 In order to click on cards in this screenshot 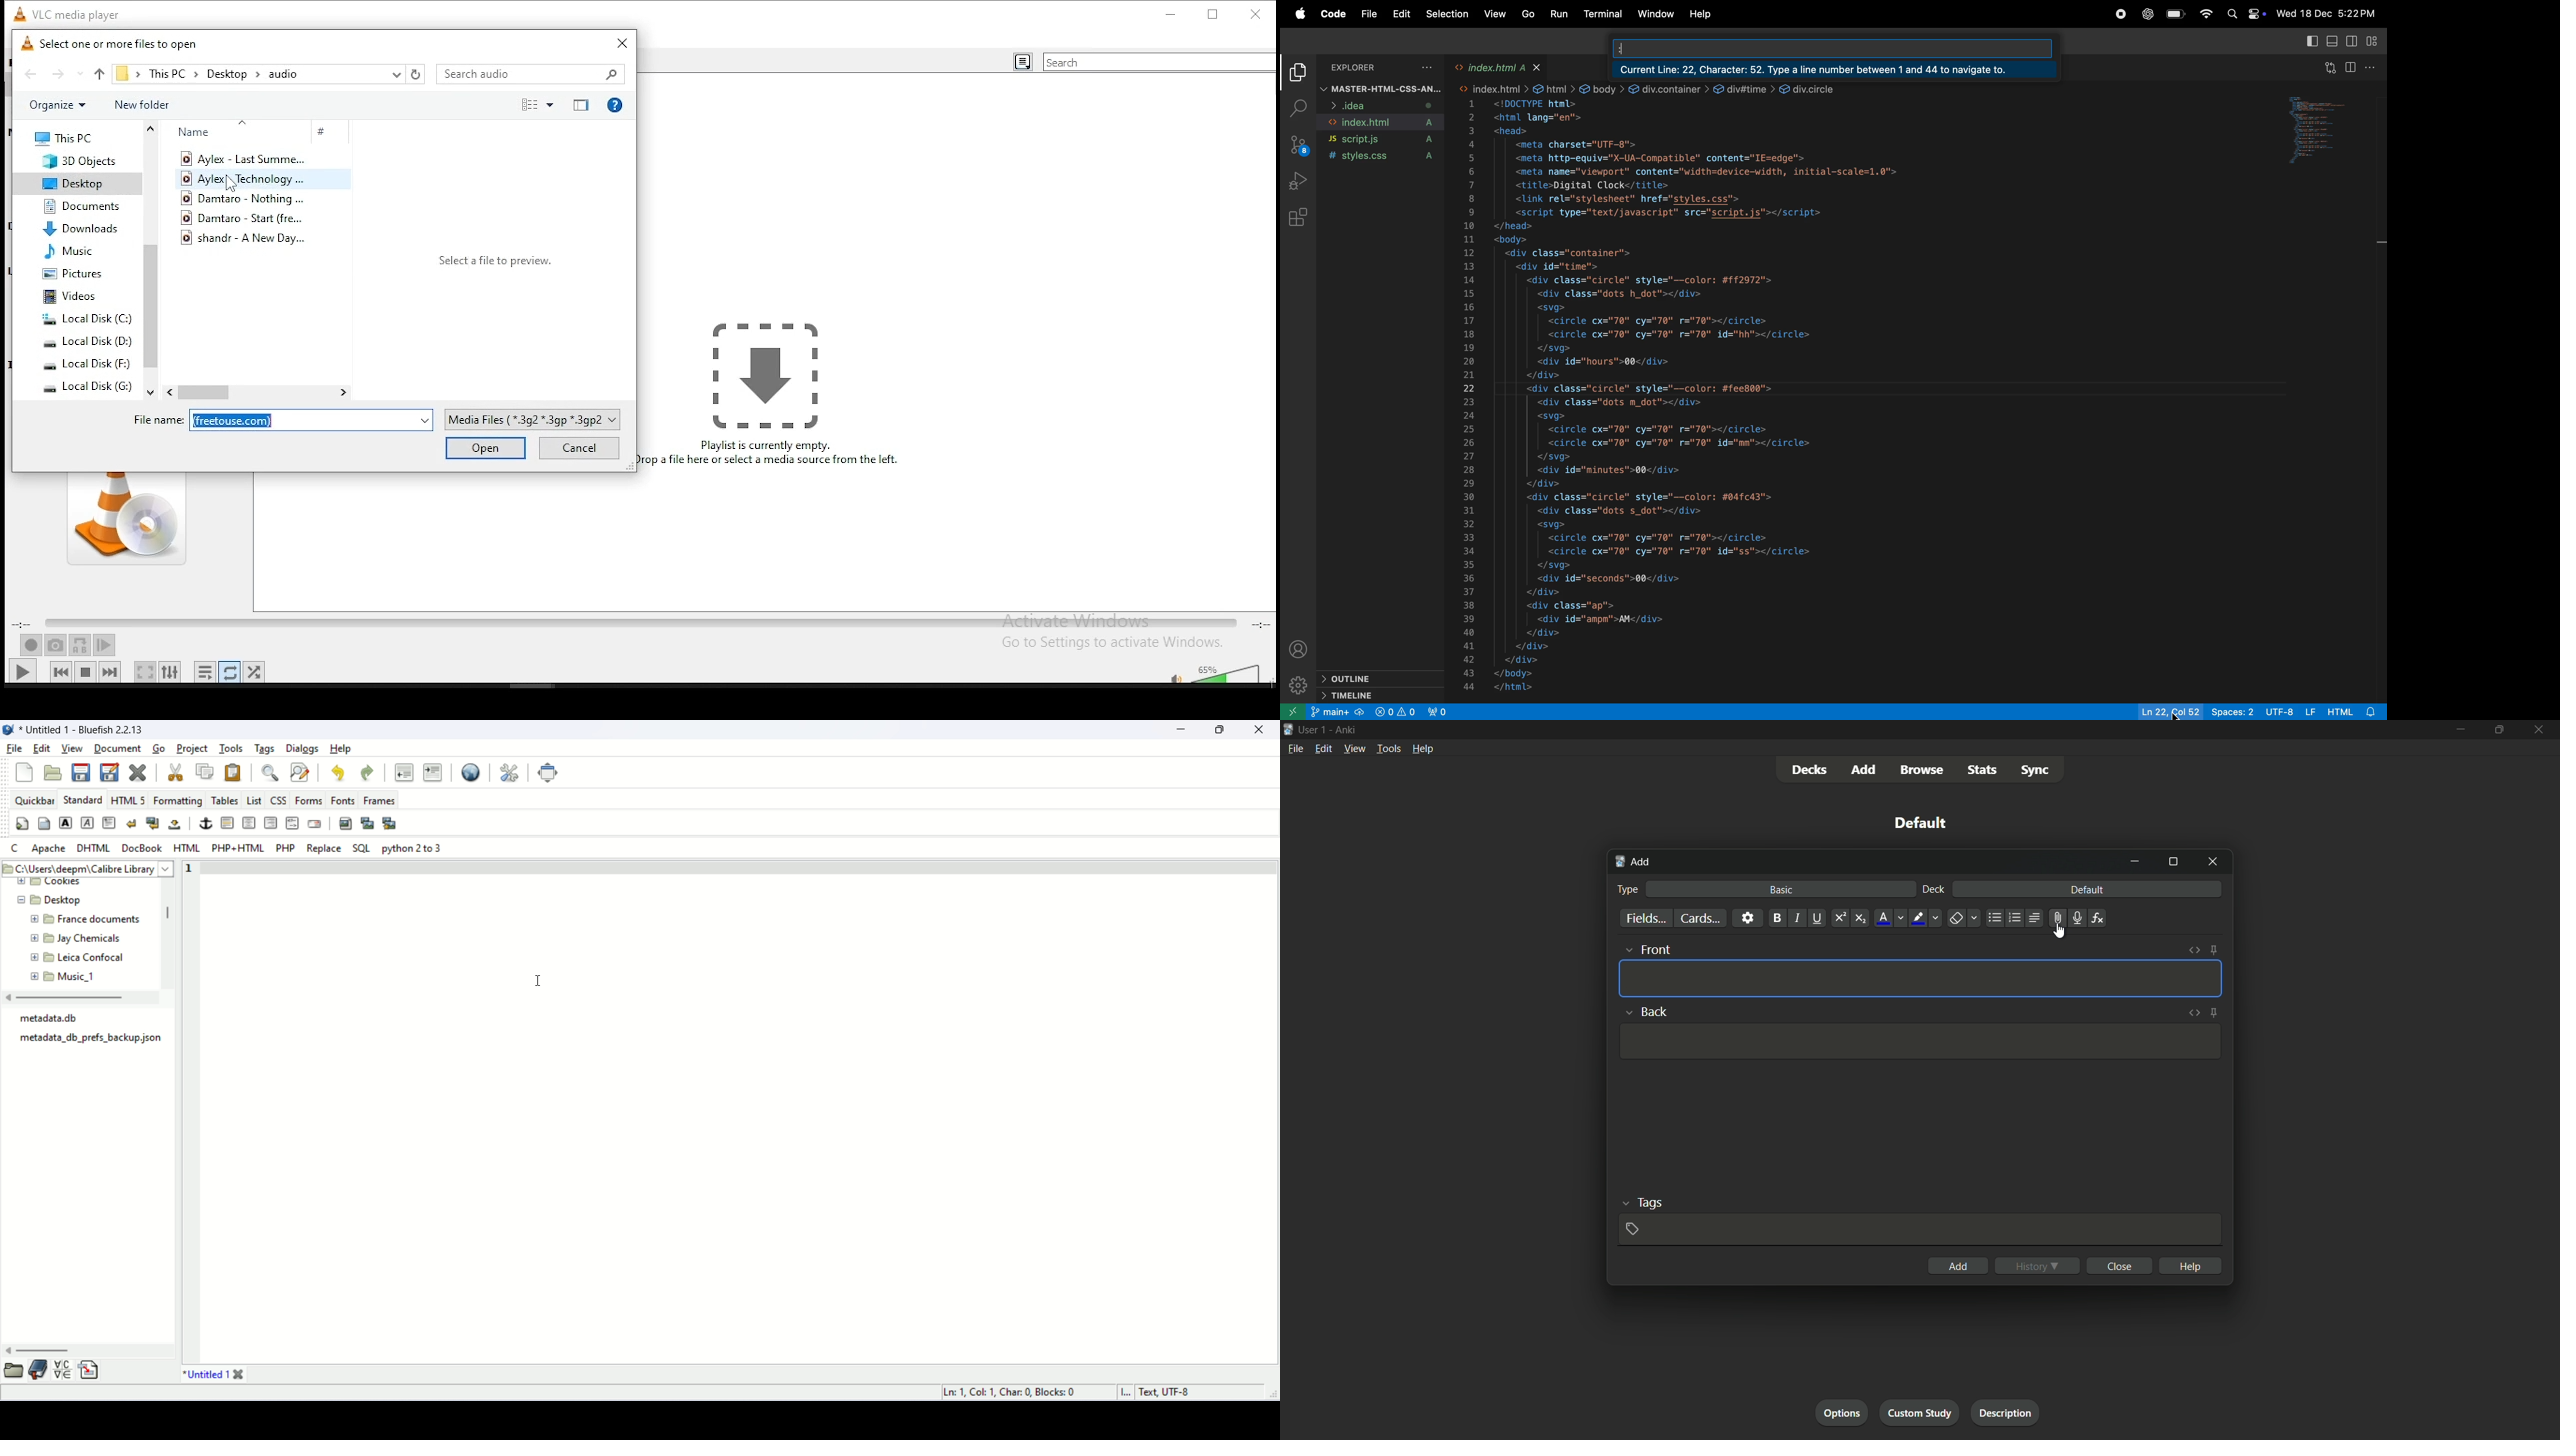, I will do `click(1699, 918)`.